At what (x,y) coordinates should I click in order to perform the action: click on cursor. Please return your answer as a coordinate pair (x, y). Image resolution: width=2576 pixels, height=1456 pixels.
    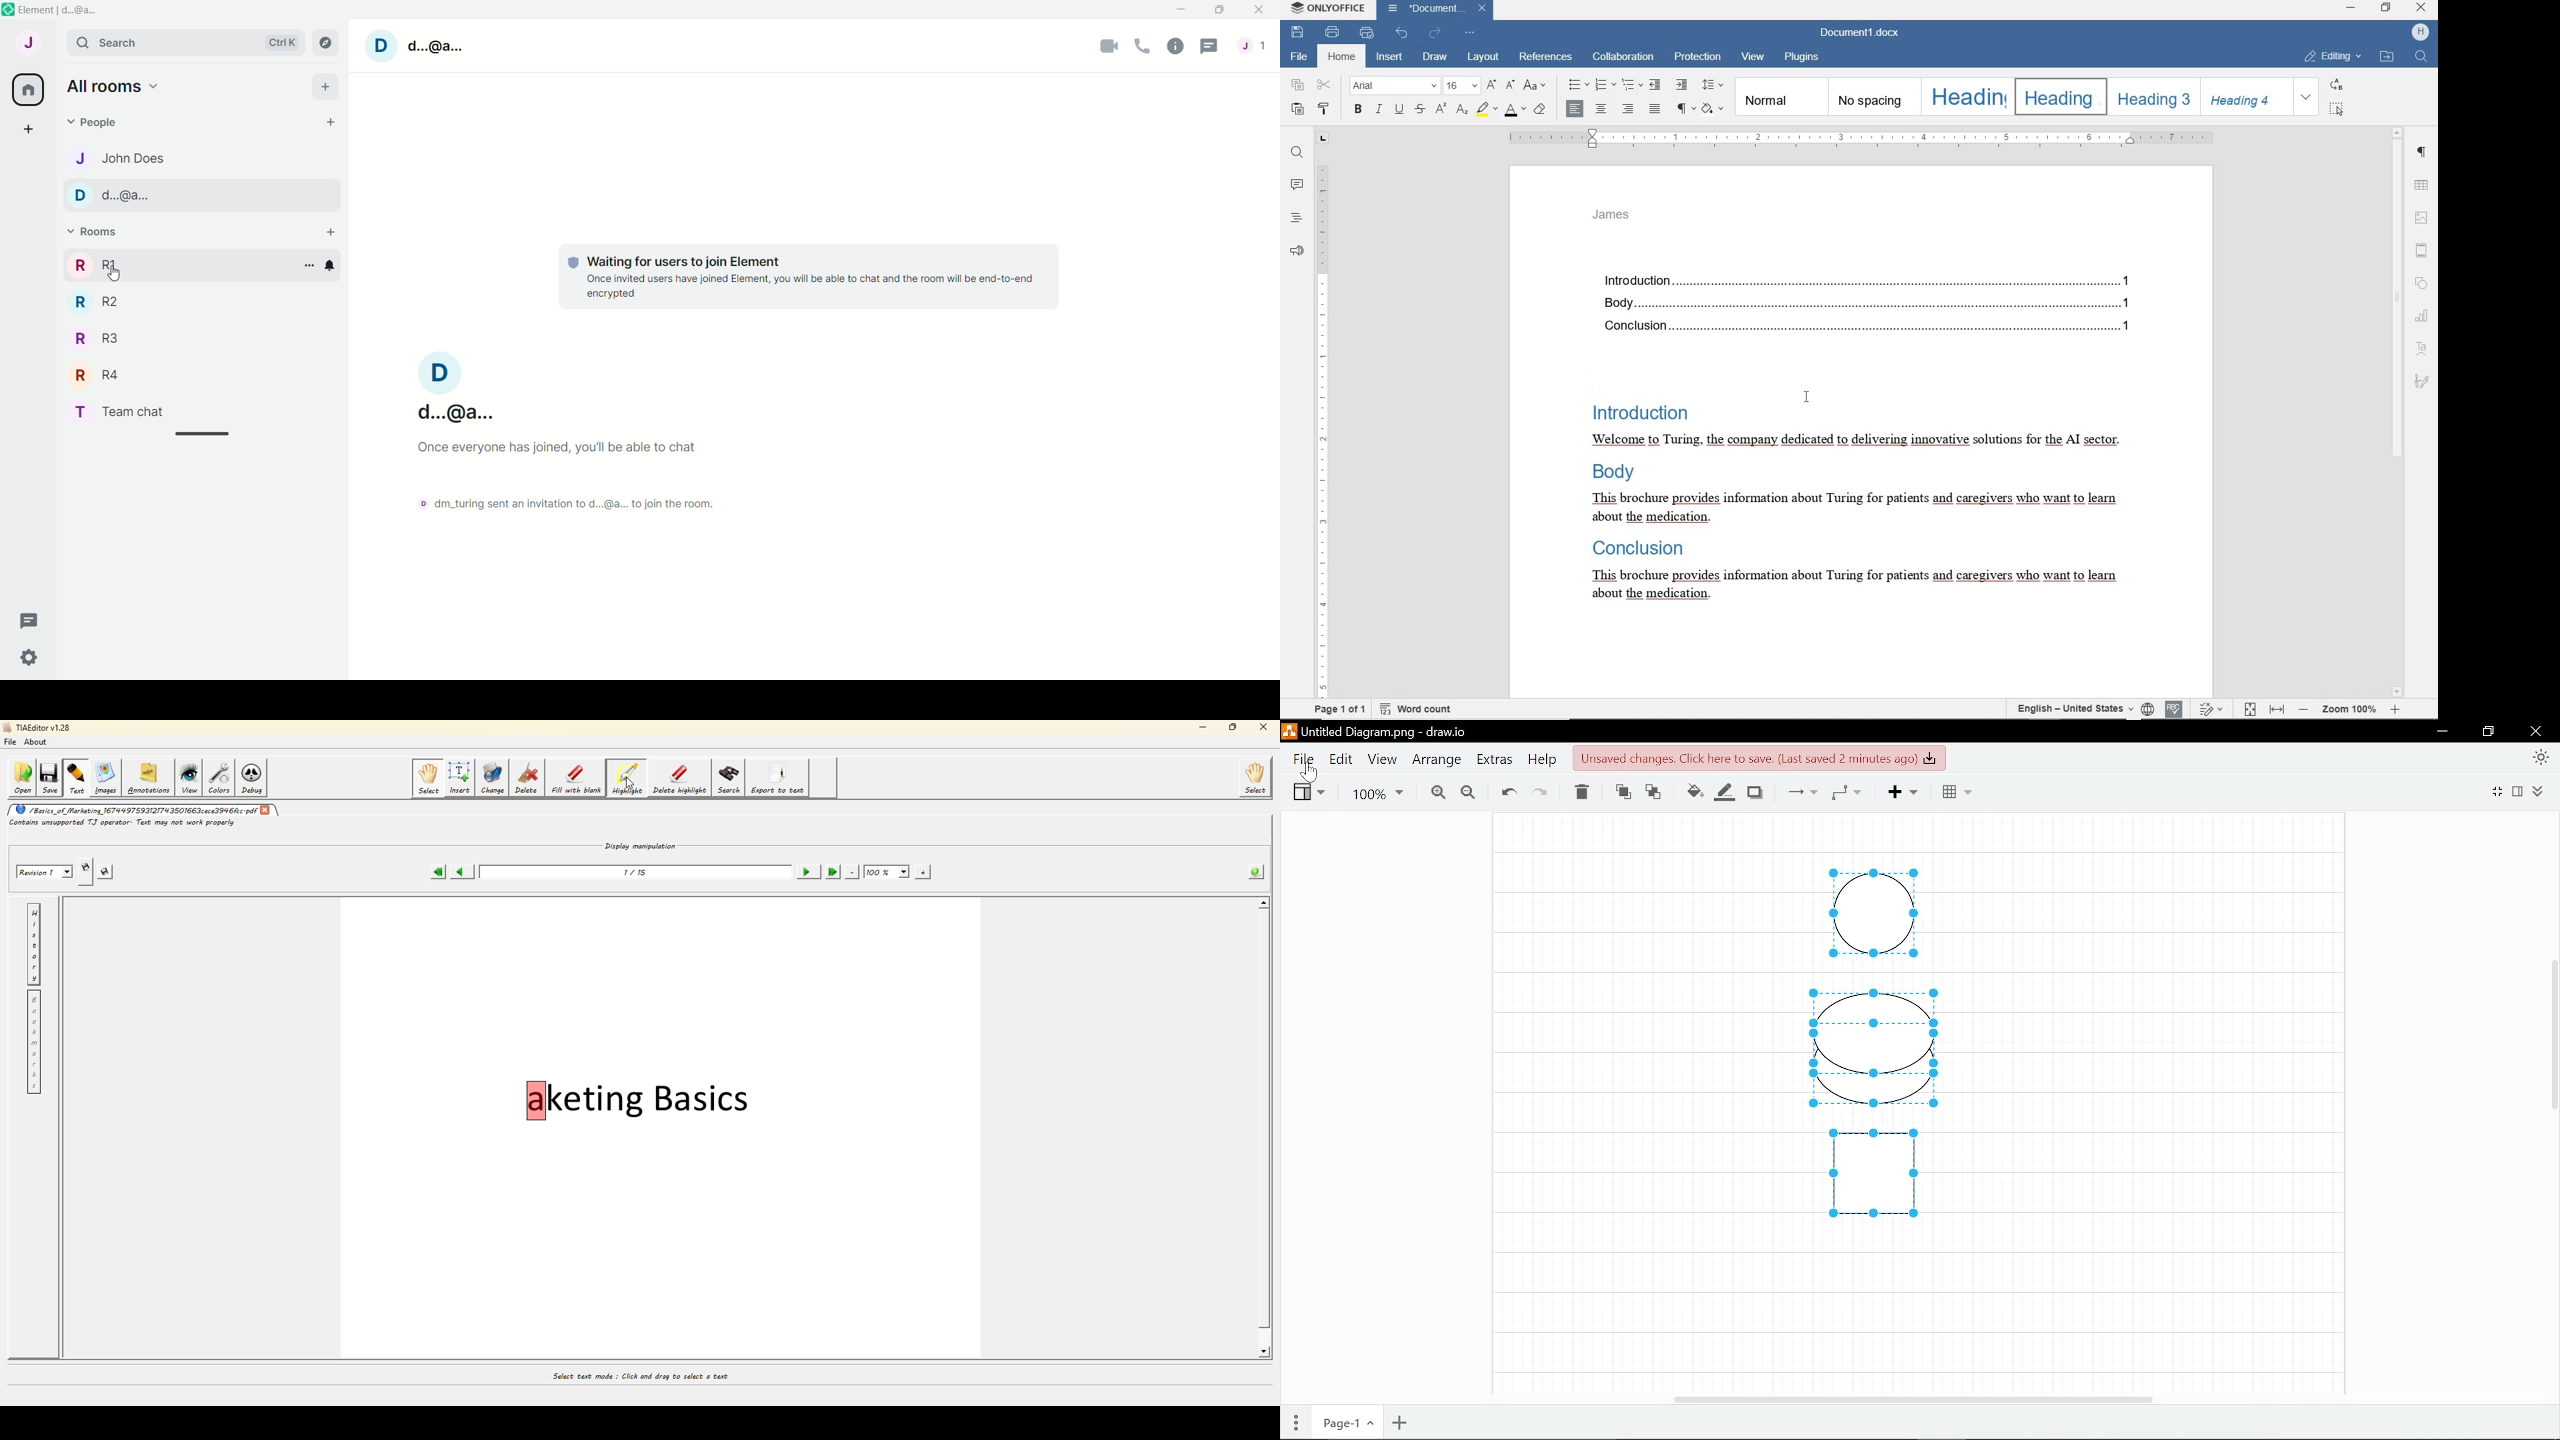
    Looking at the image, I should click on (1310, 775).